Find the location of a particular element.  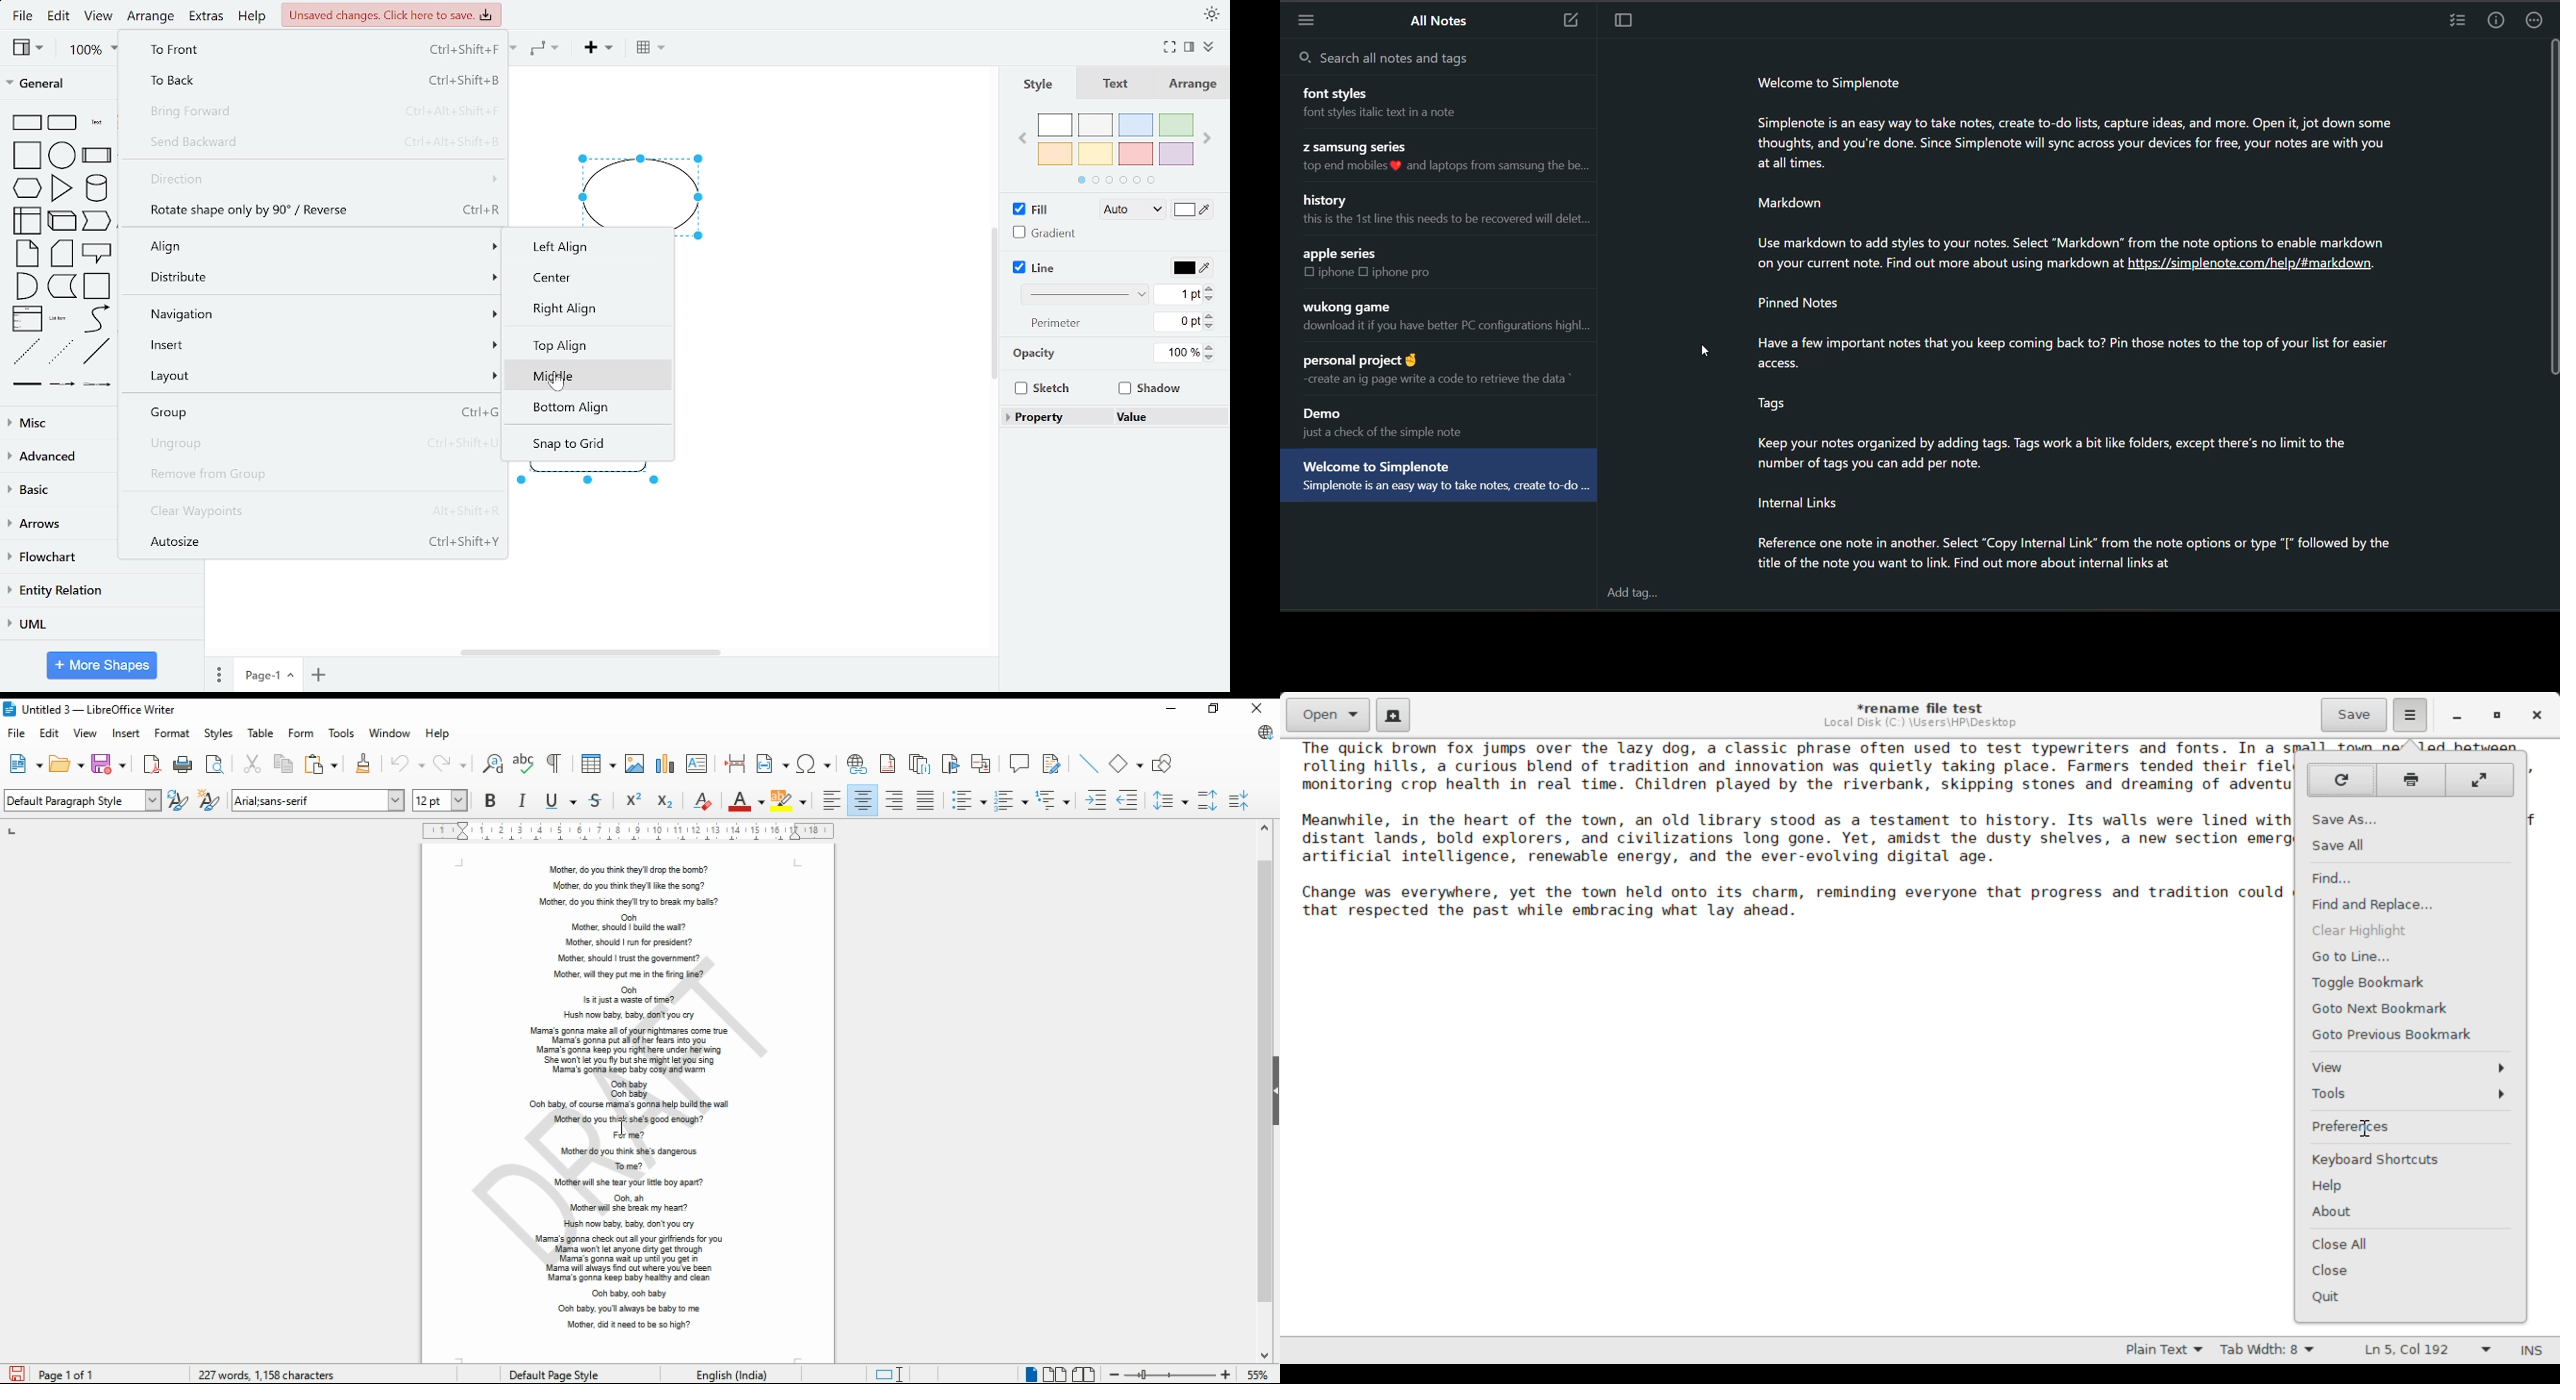

top end mobiles 8 and laptops from samsung the be is located at coordinates (1445, 169).